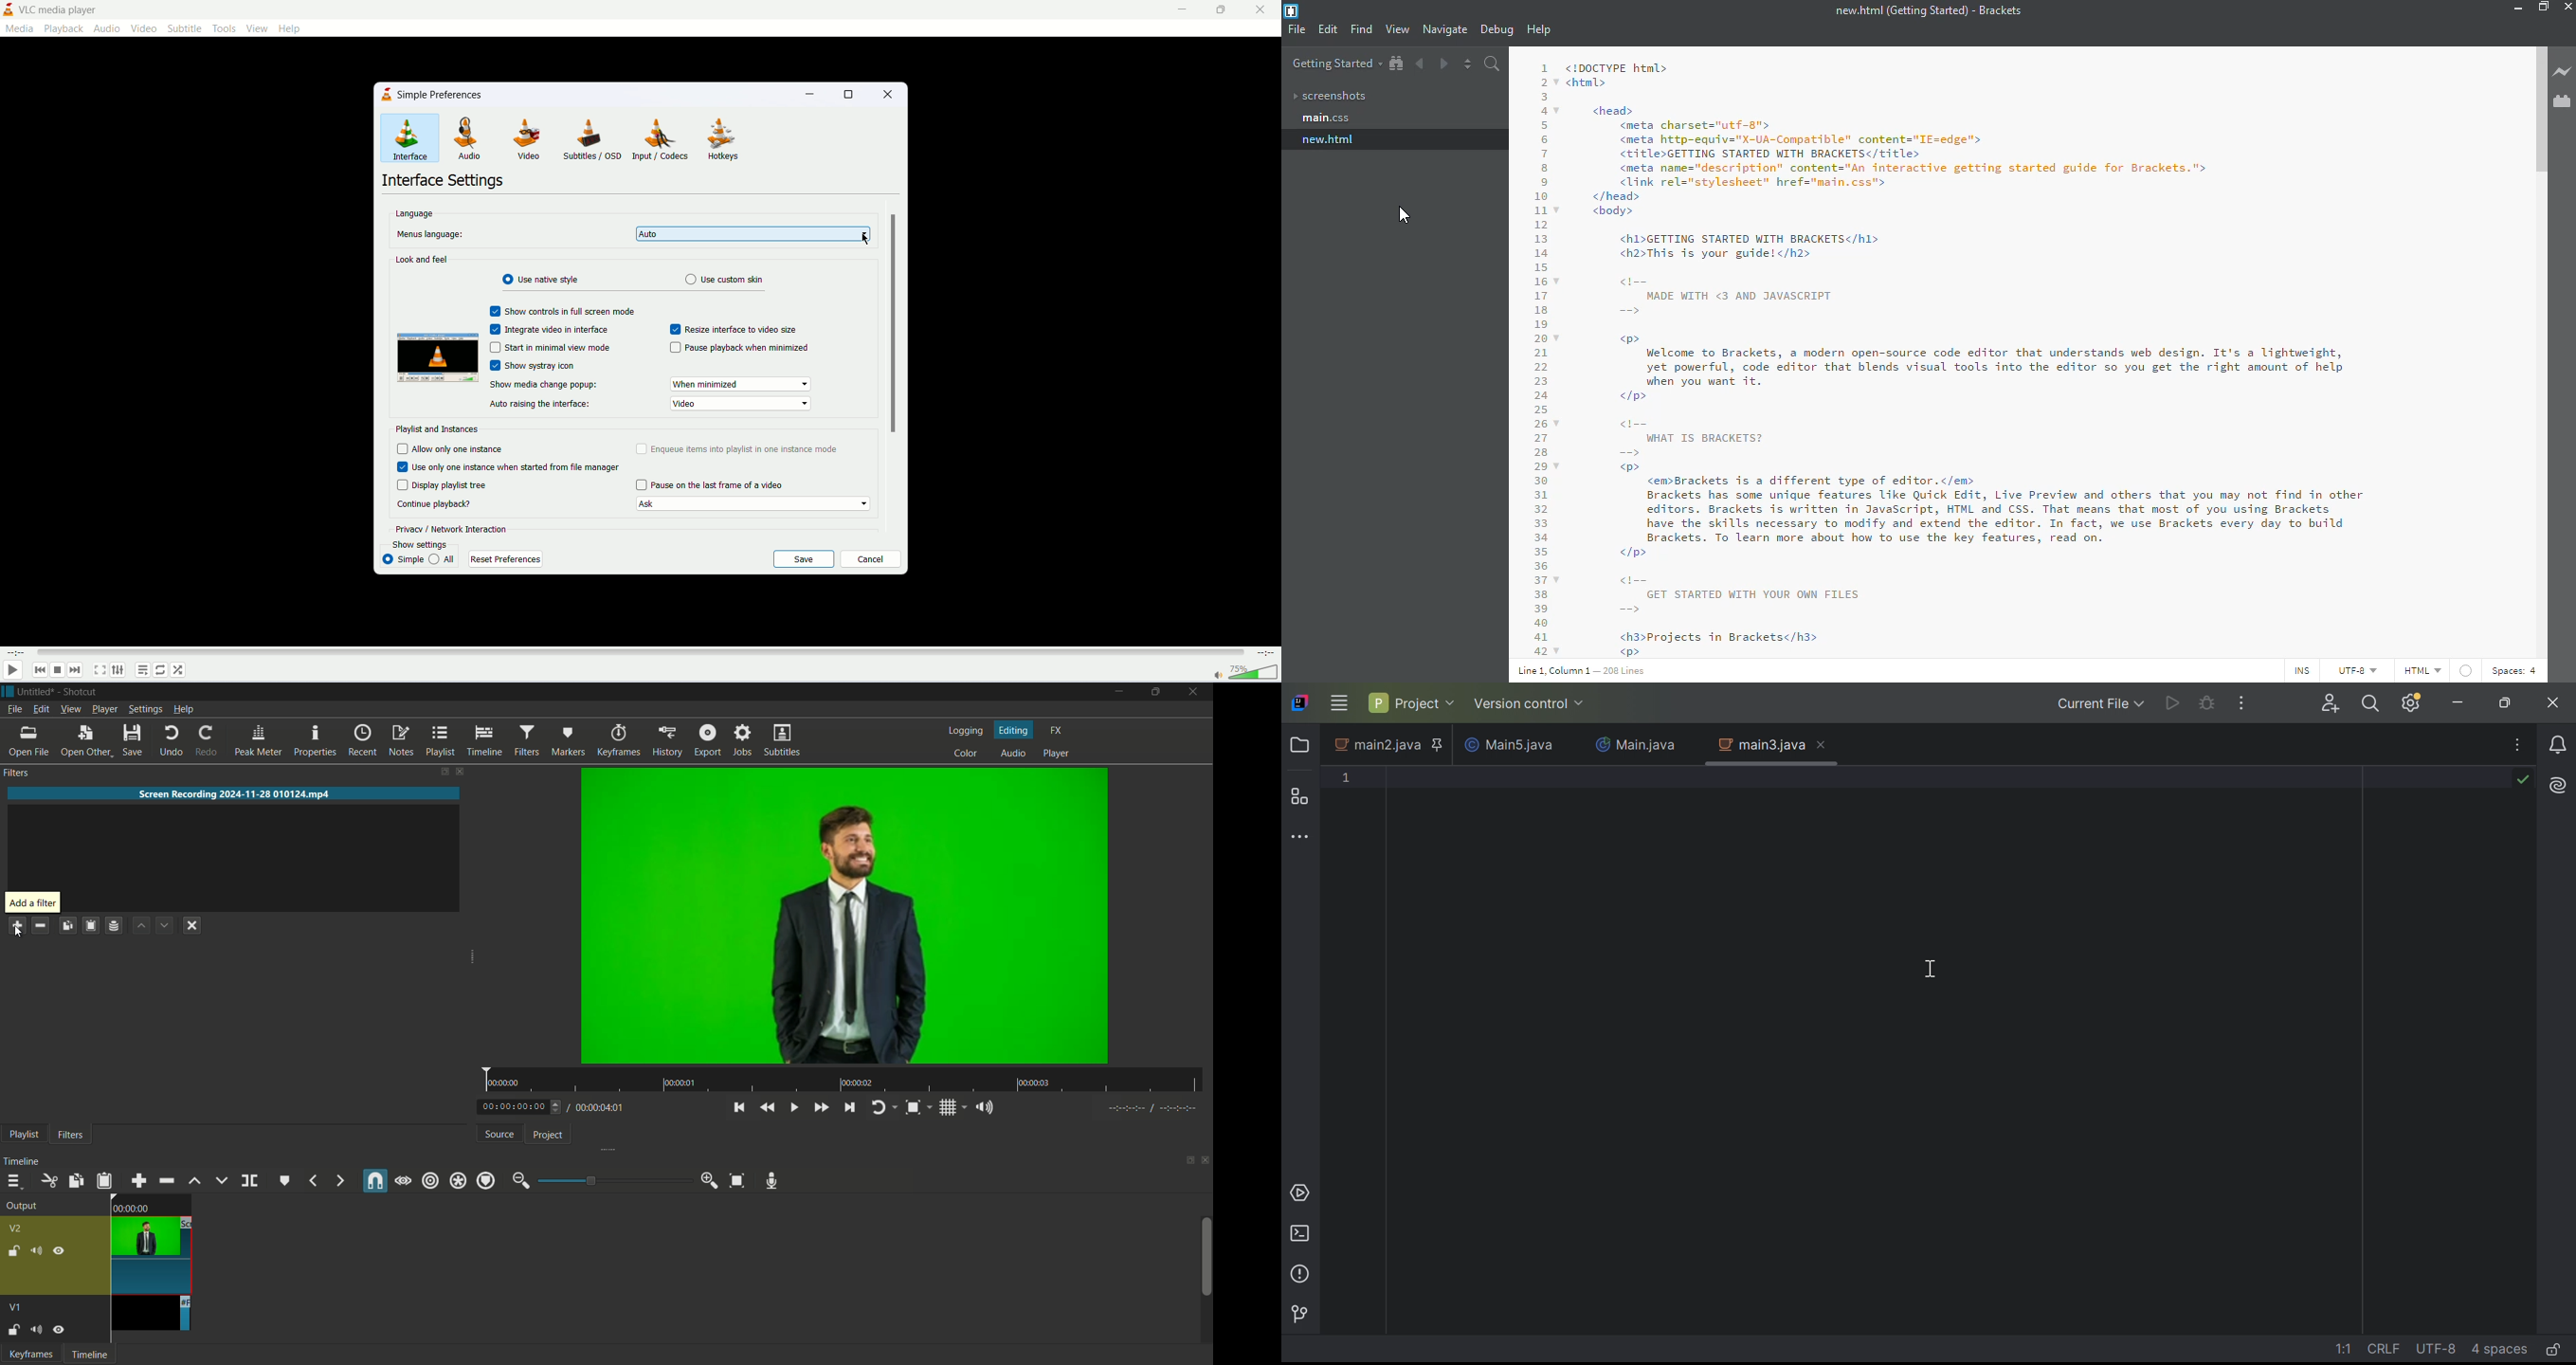 Image resolution: width=2576 pixels, height=1372 pixels. I want to click on start in minimal mode, so click(550, 348).